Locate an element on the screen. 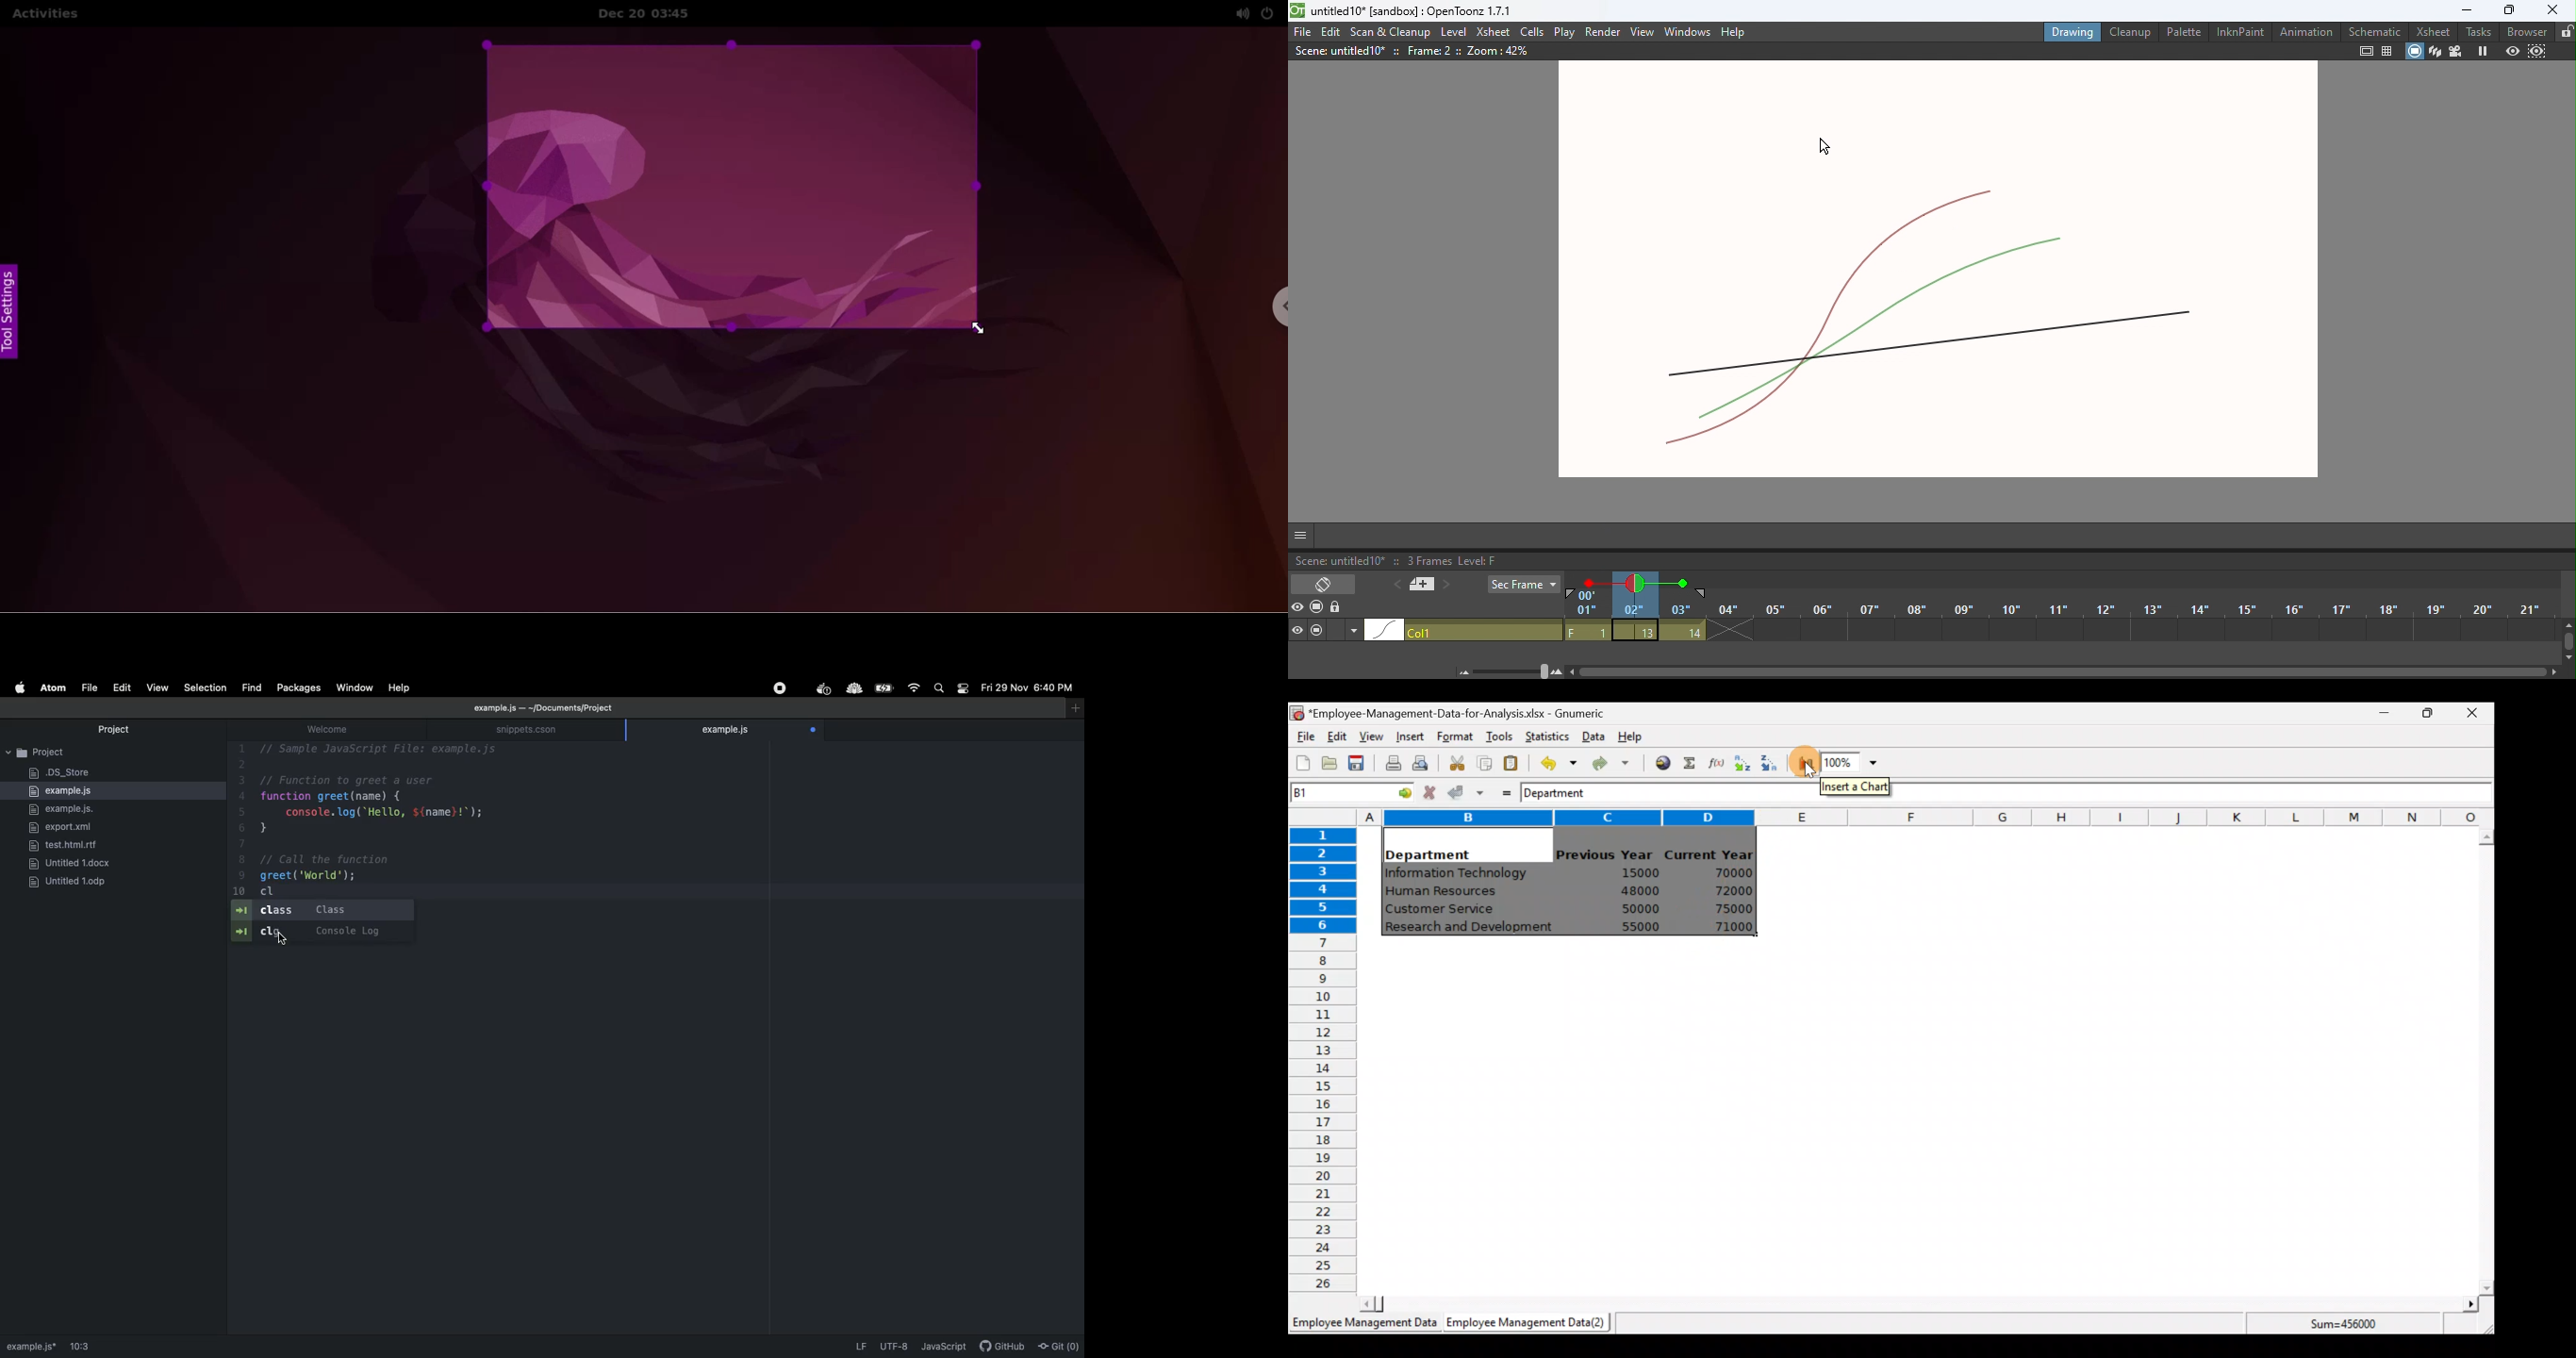  Edit is located at coordinates (122, 687).